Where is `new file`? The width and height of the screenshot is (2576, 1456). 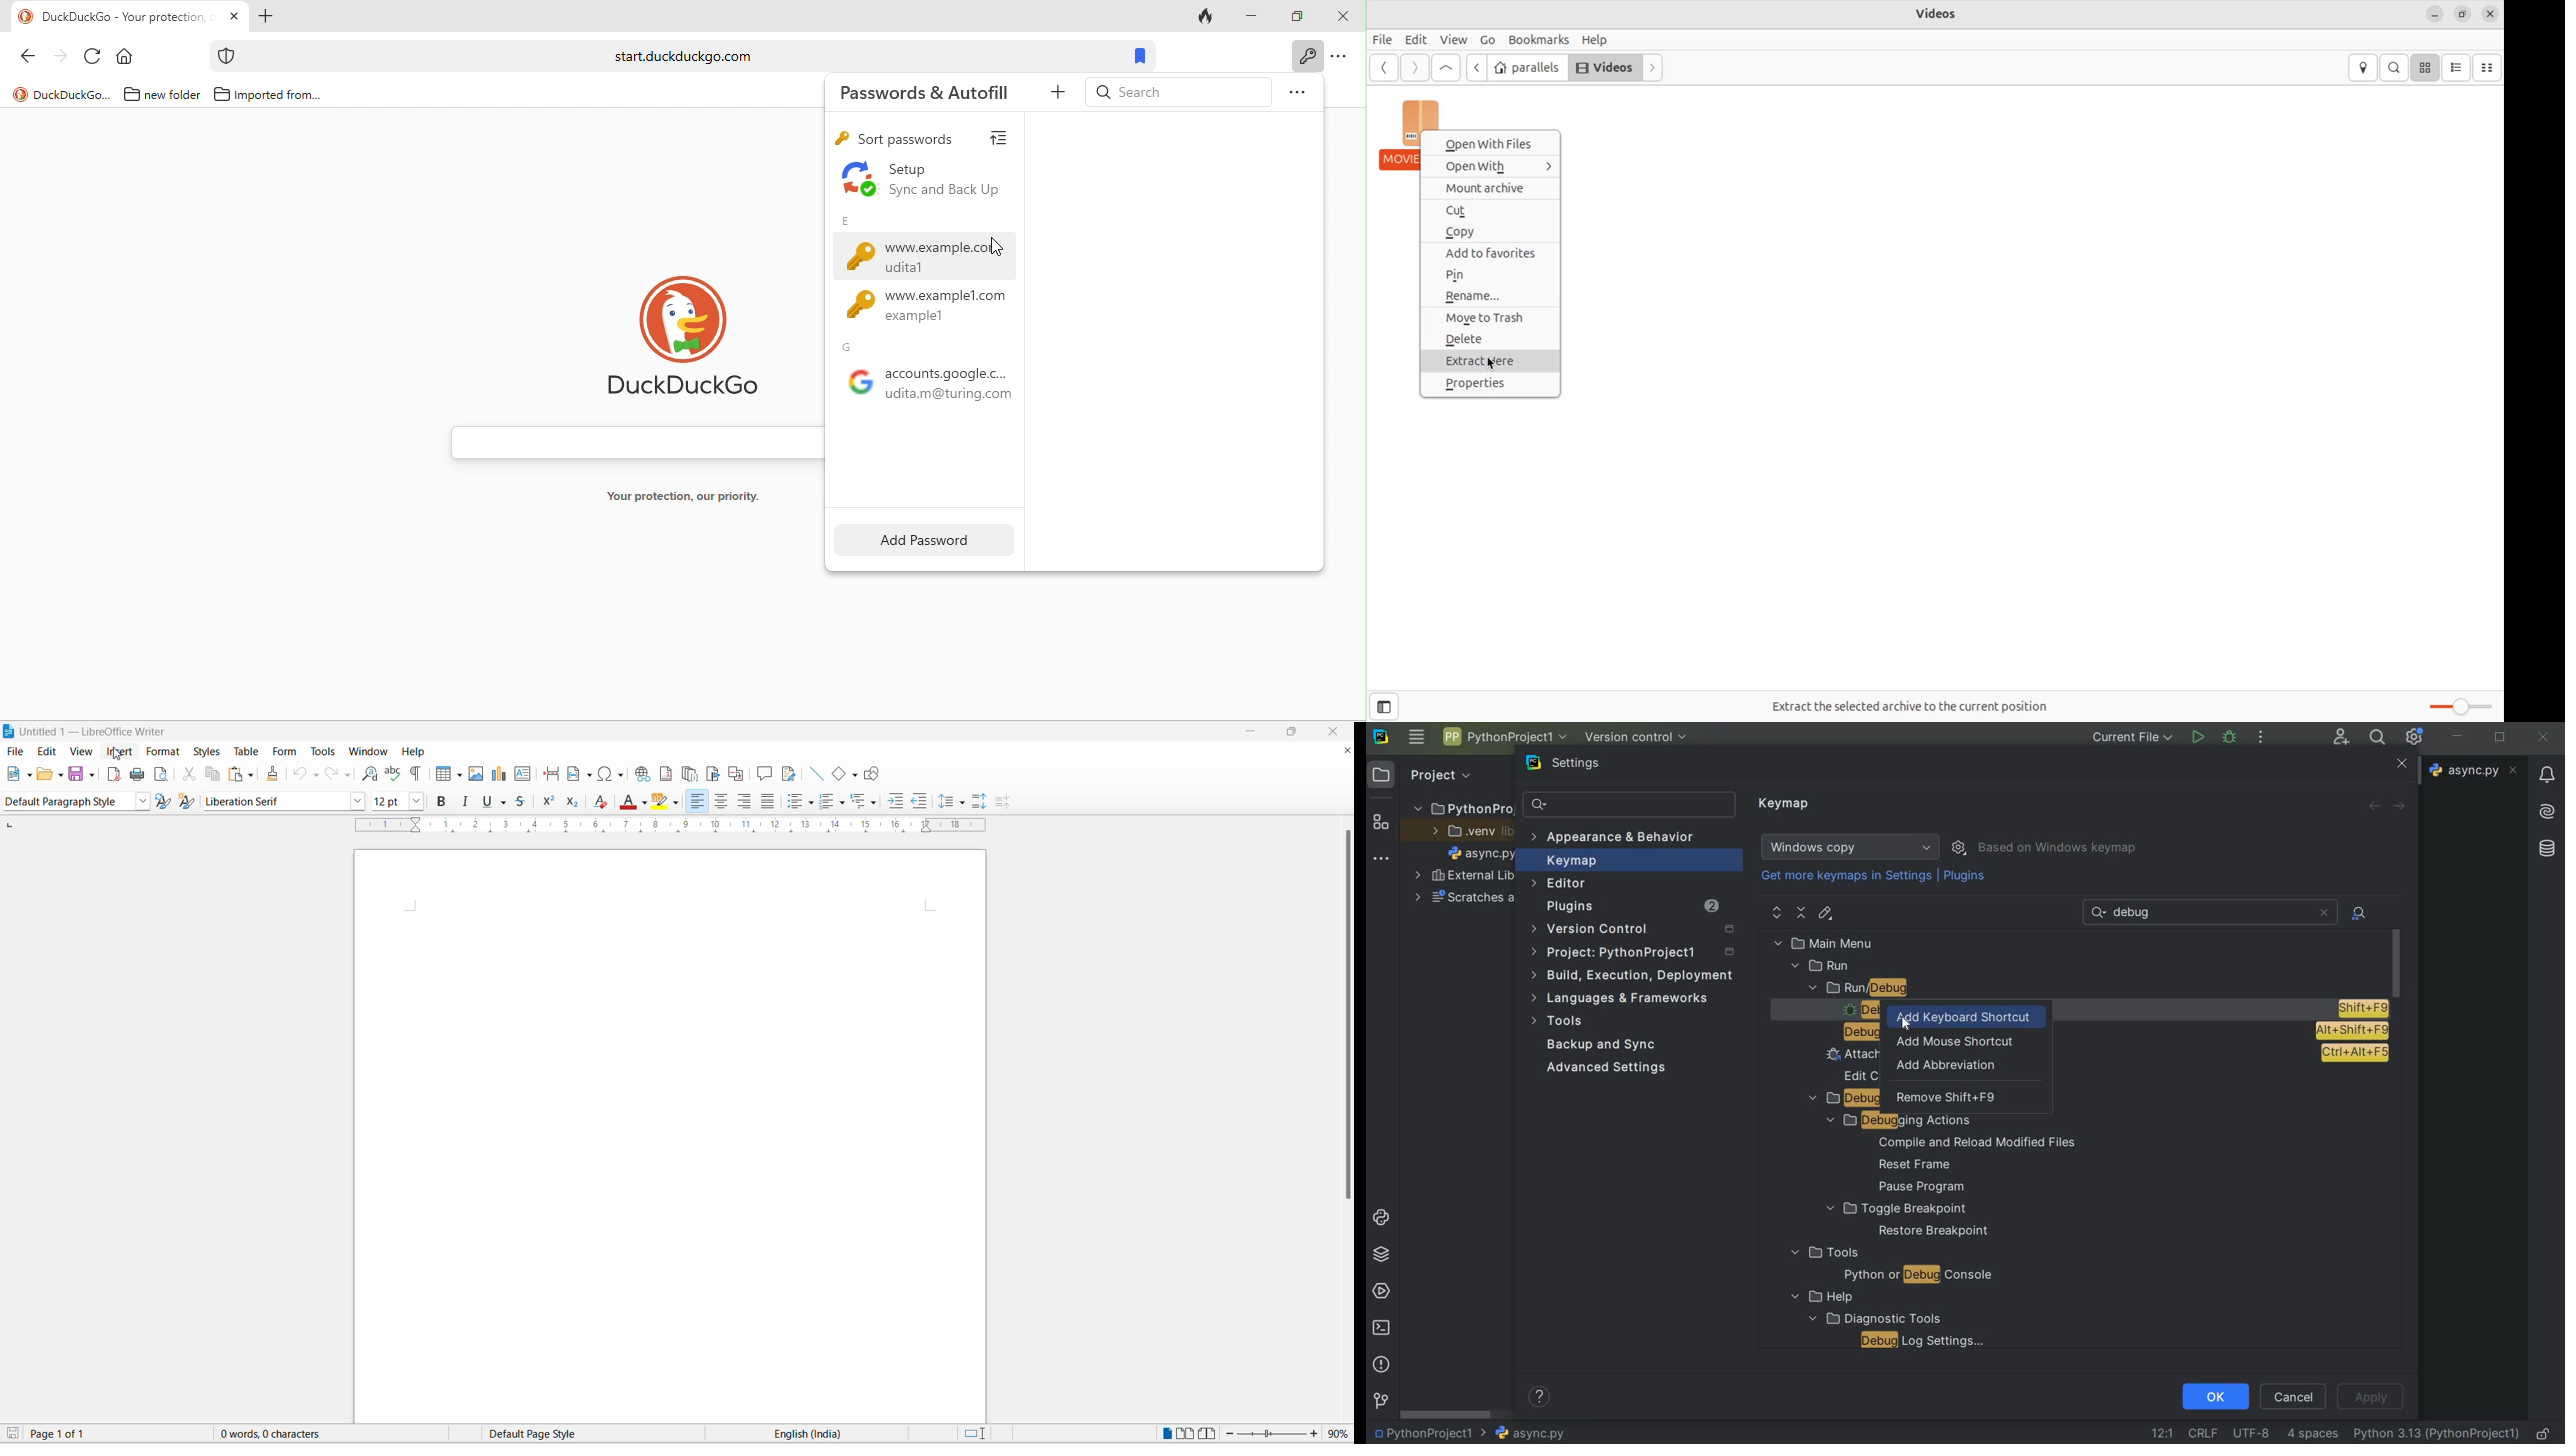 new file is located at coordinates (13, 774).